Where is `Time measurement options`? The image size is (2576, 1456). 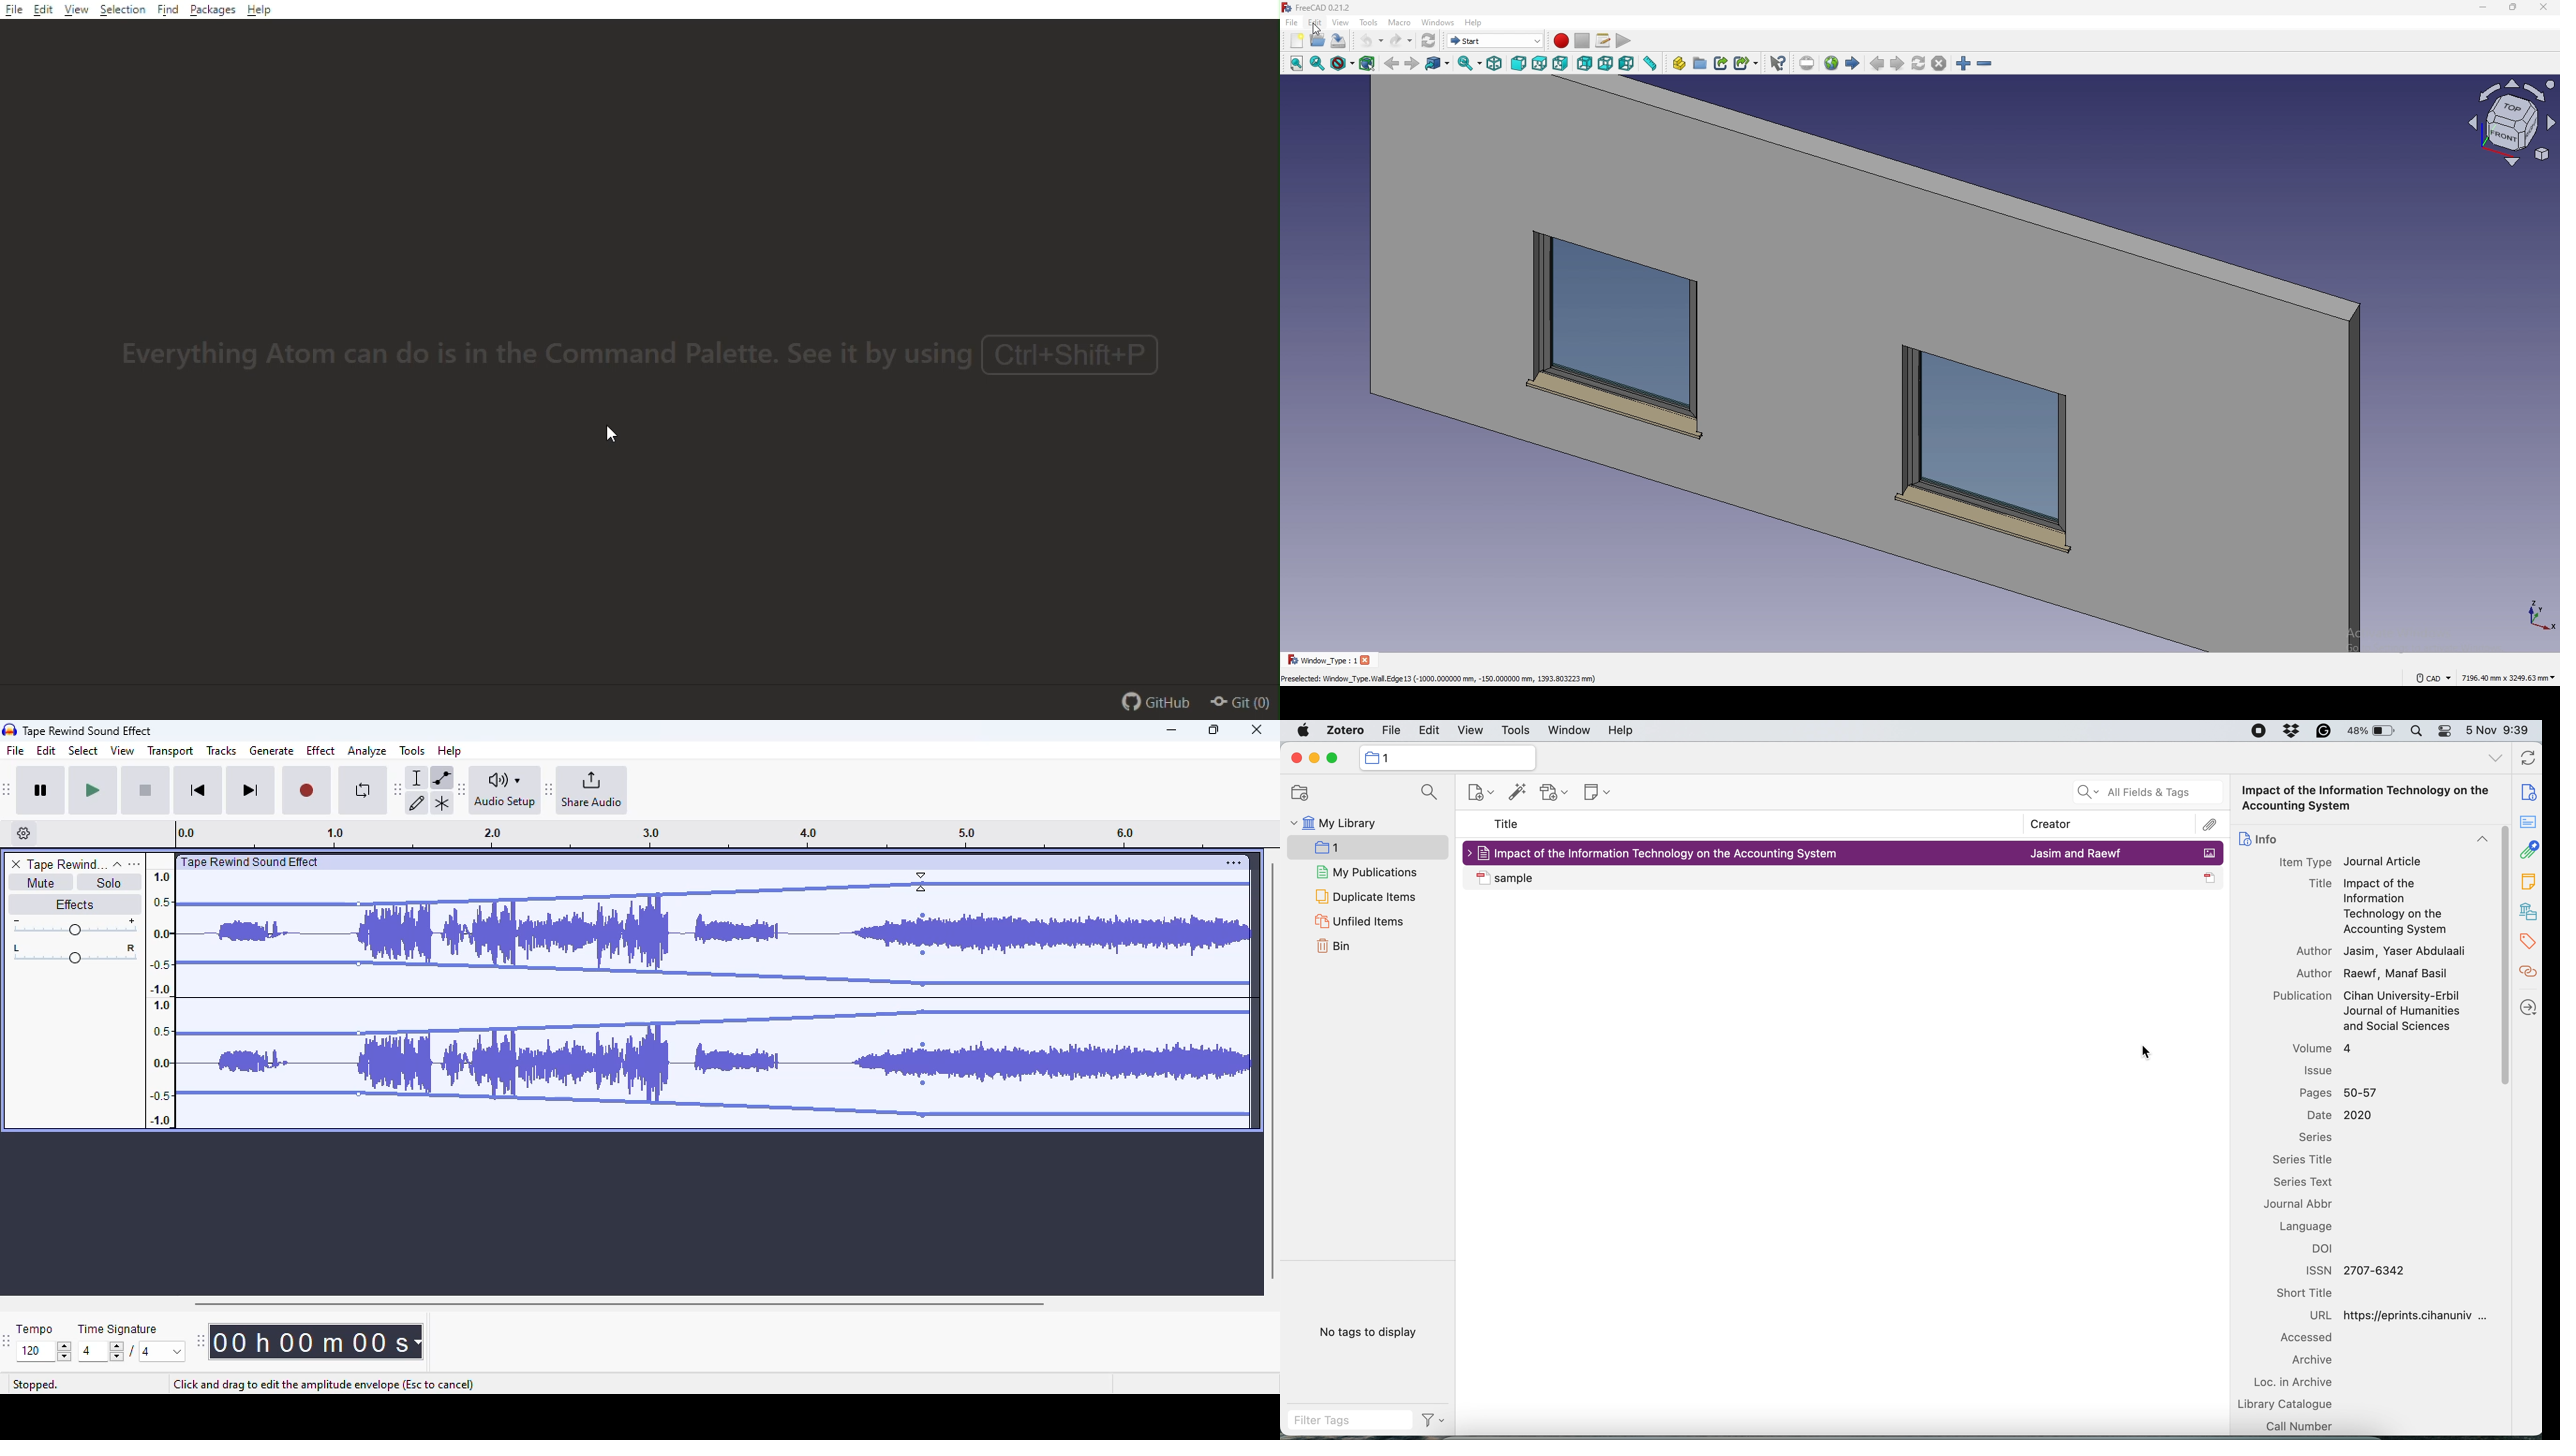
Time measurement options is located at coordinates (417, 1342).